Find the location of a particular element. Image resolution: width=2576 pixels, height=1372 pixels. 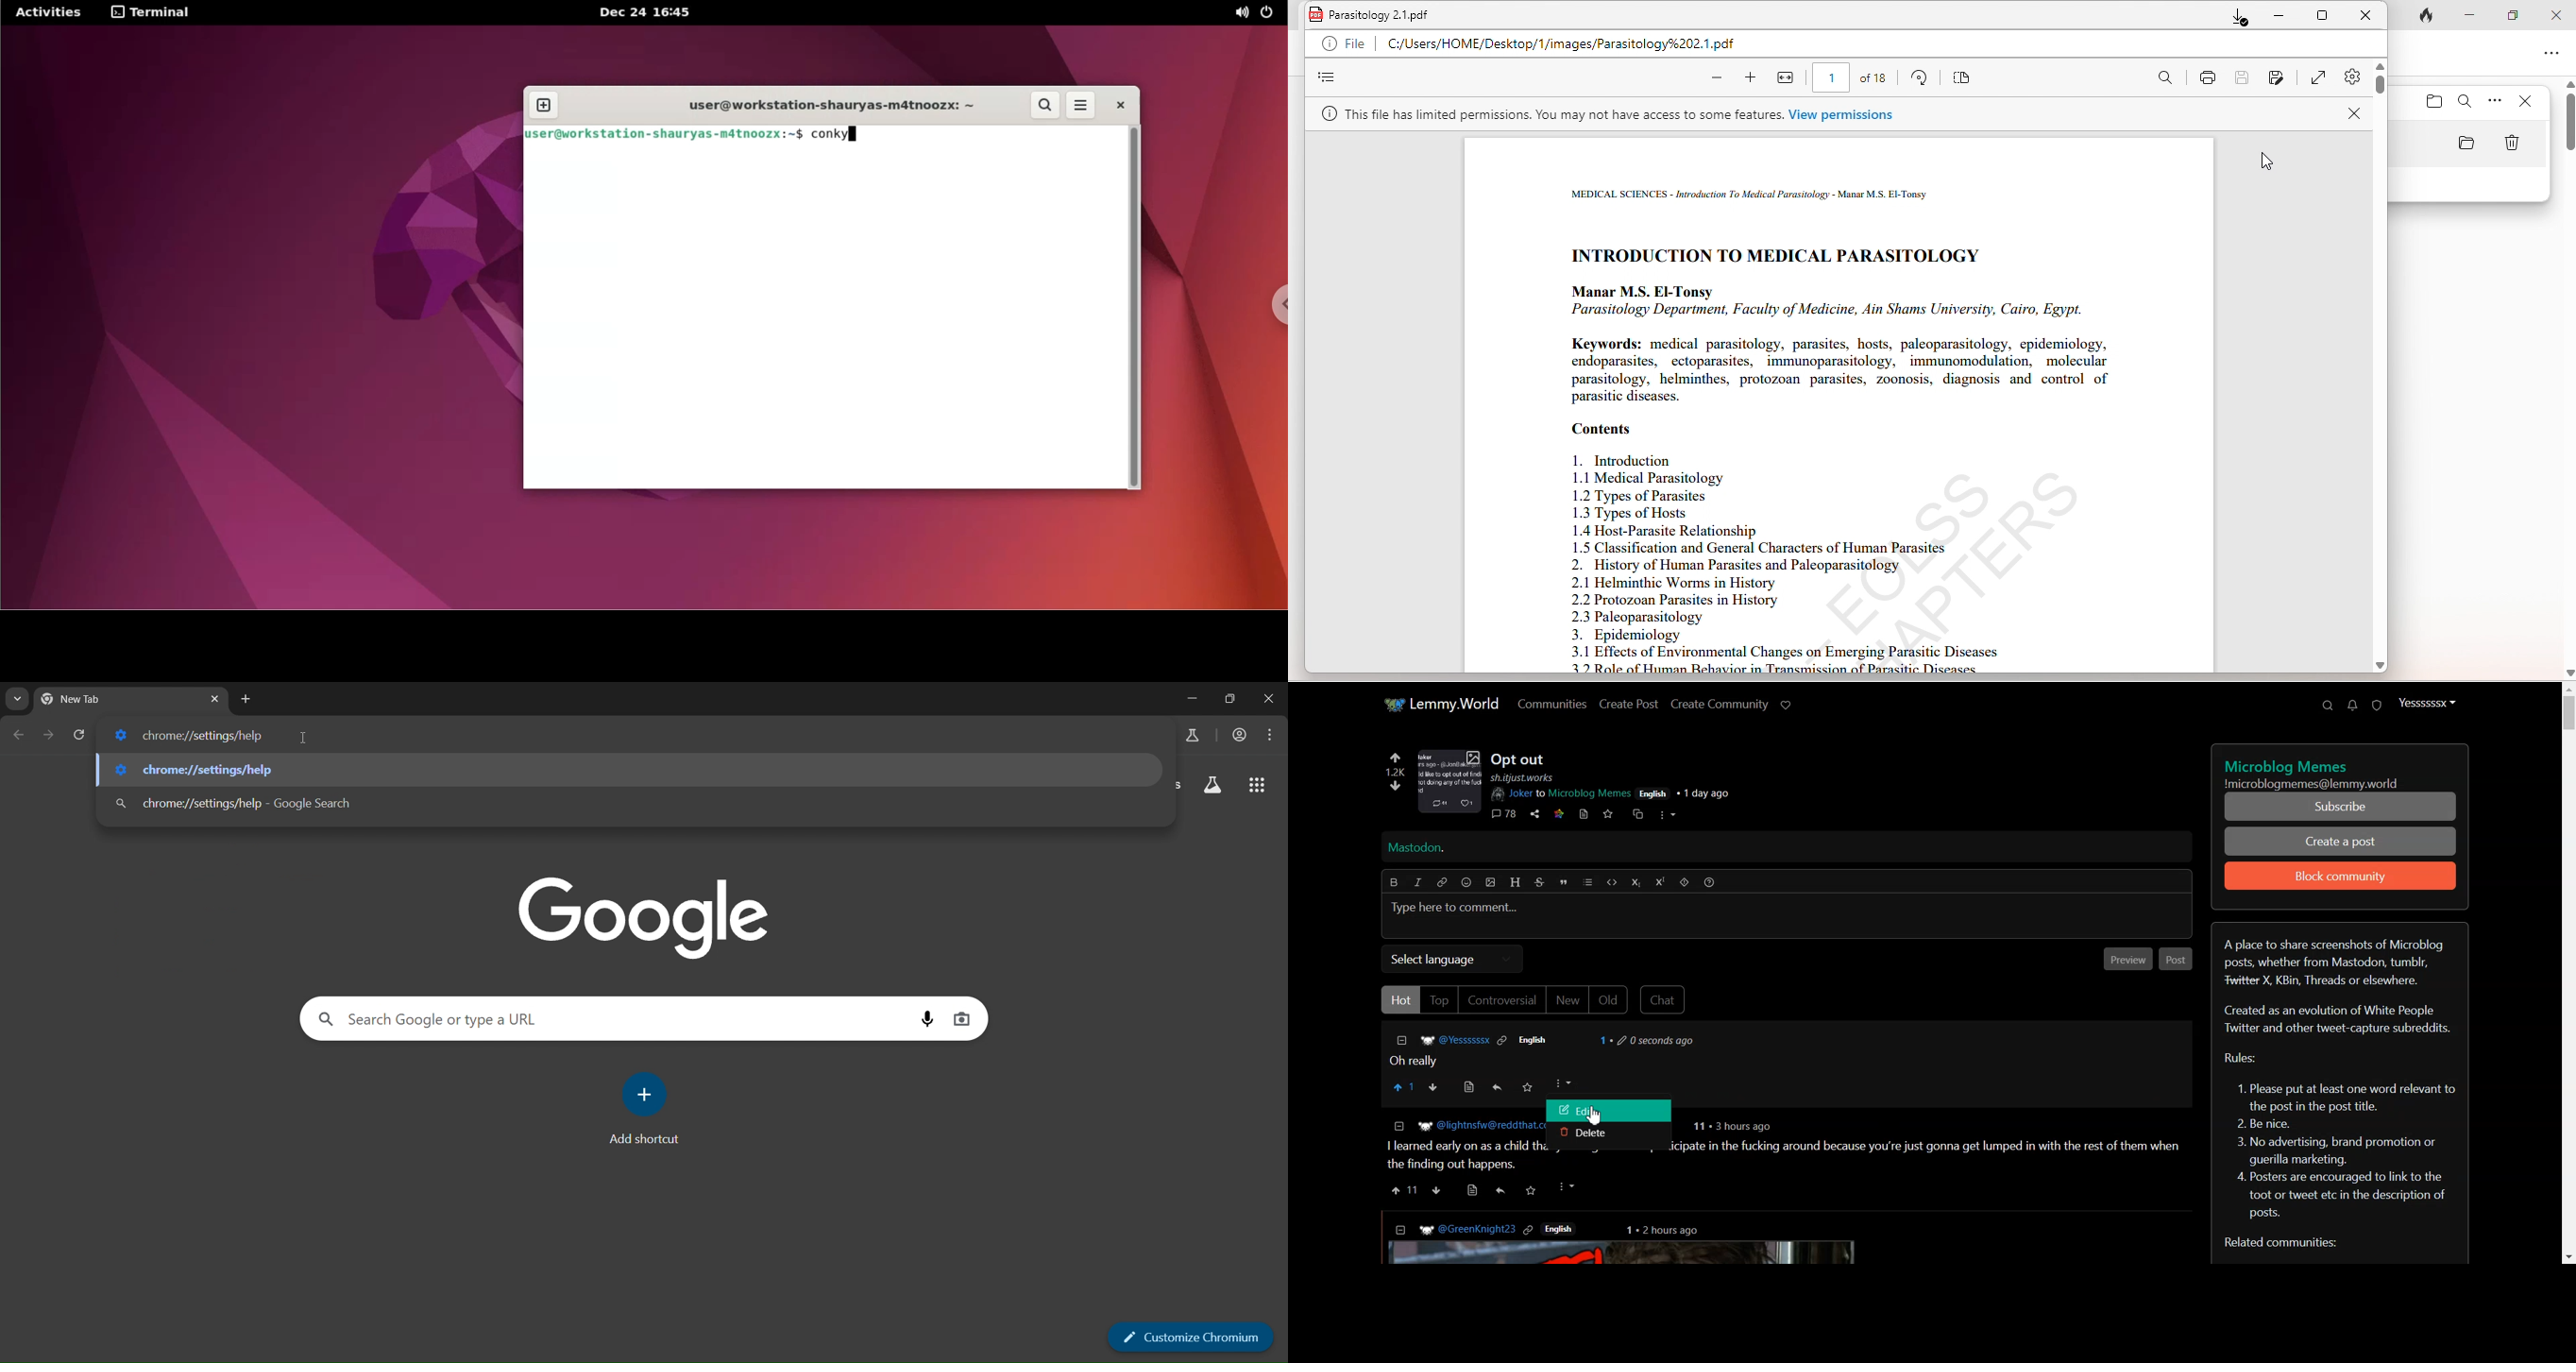

go back one page is located at coordinates (17, 735).